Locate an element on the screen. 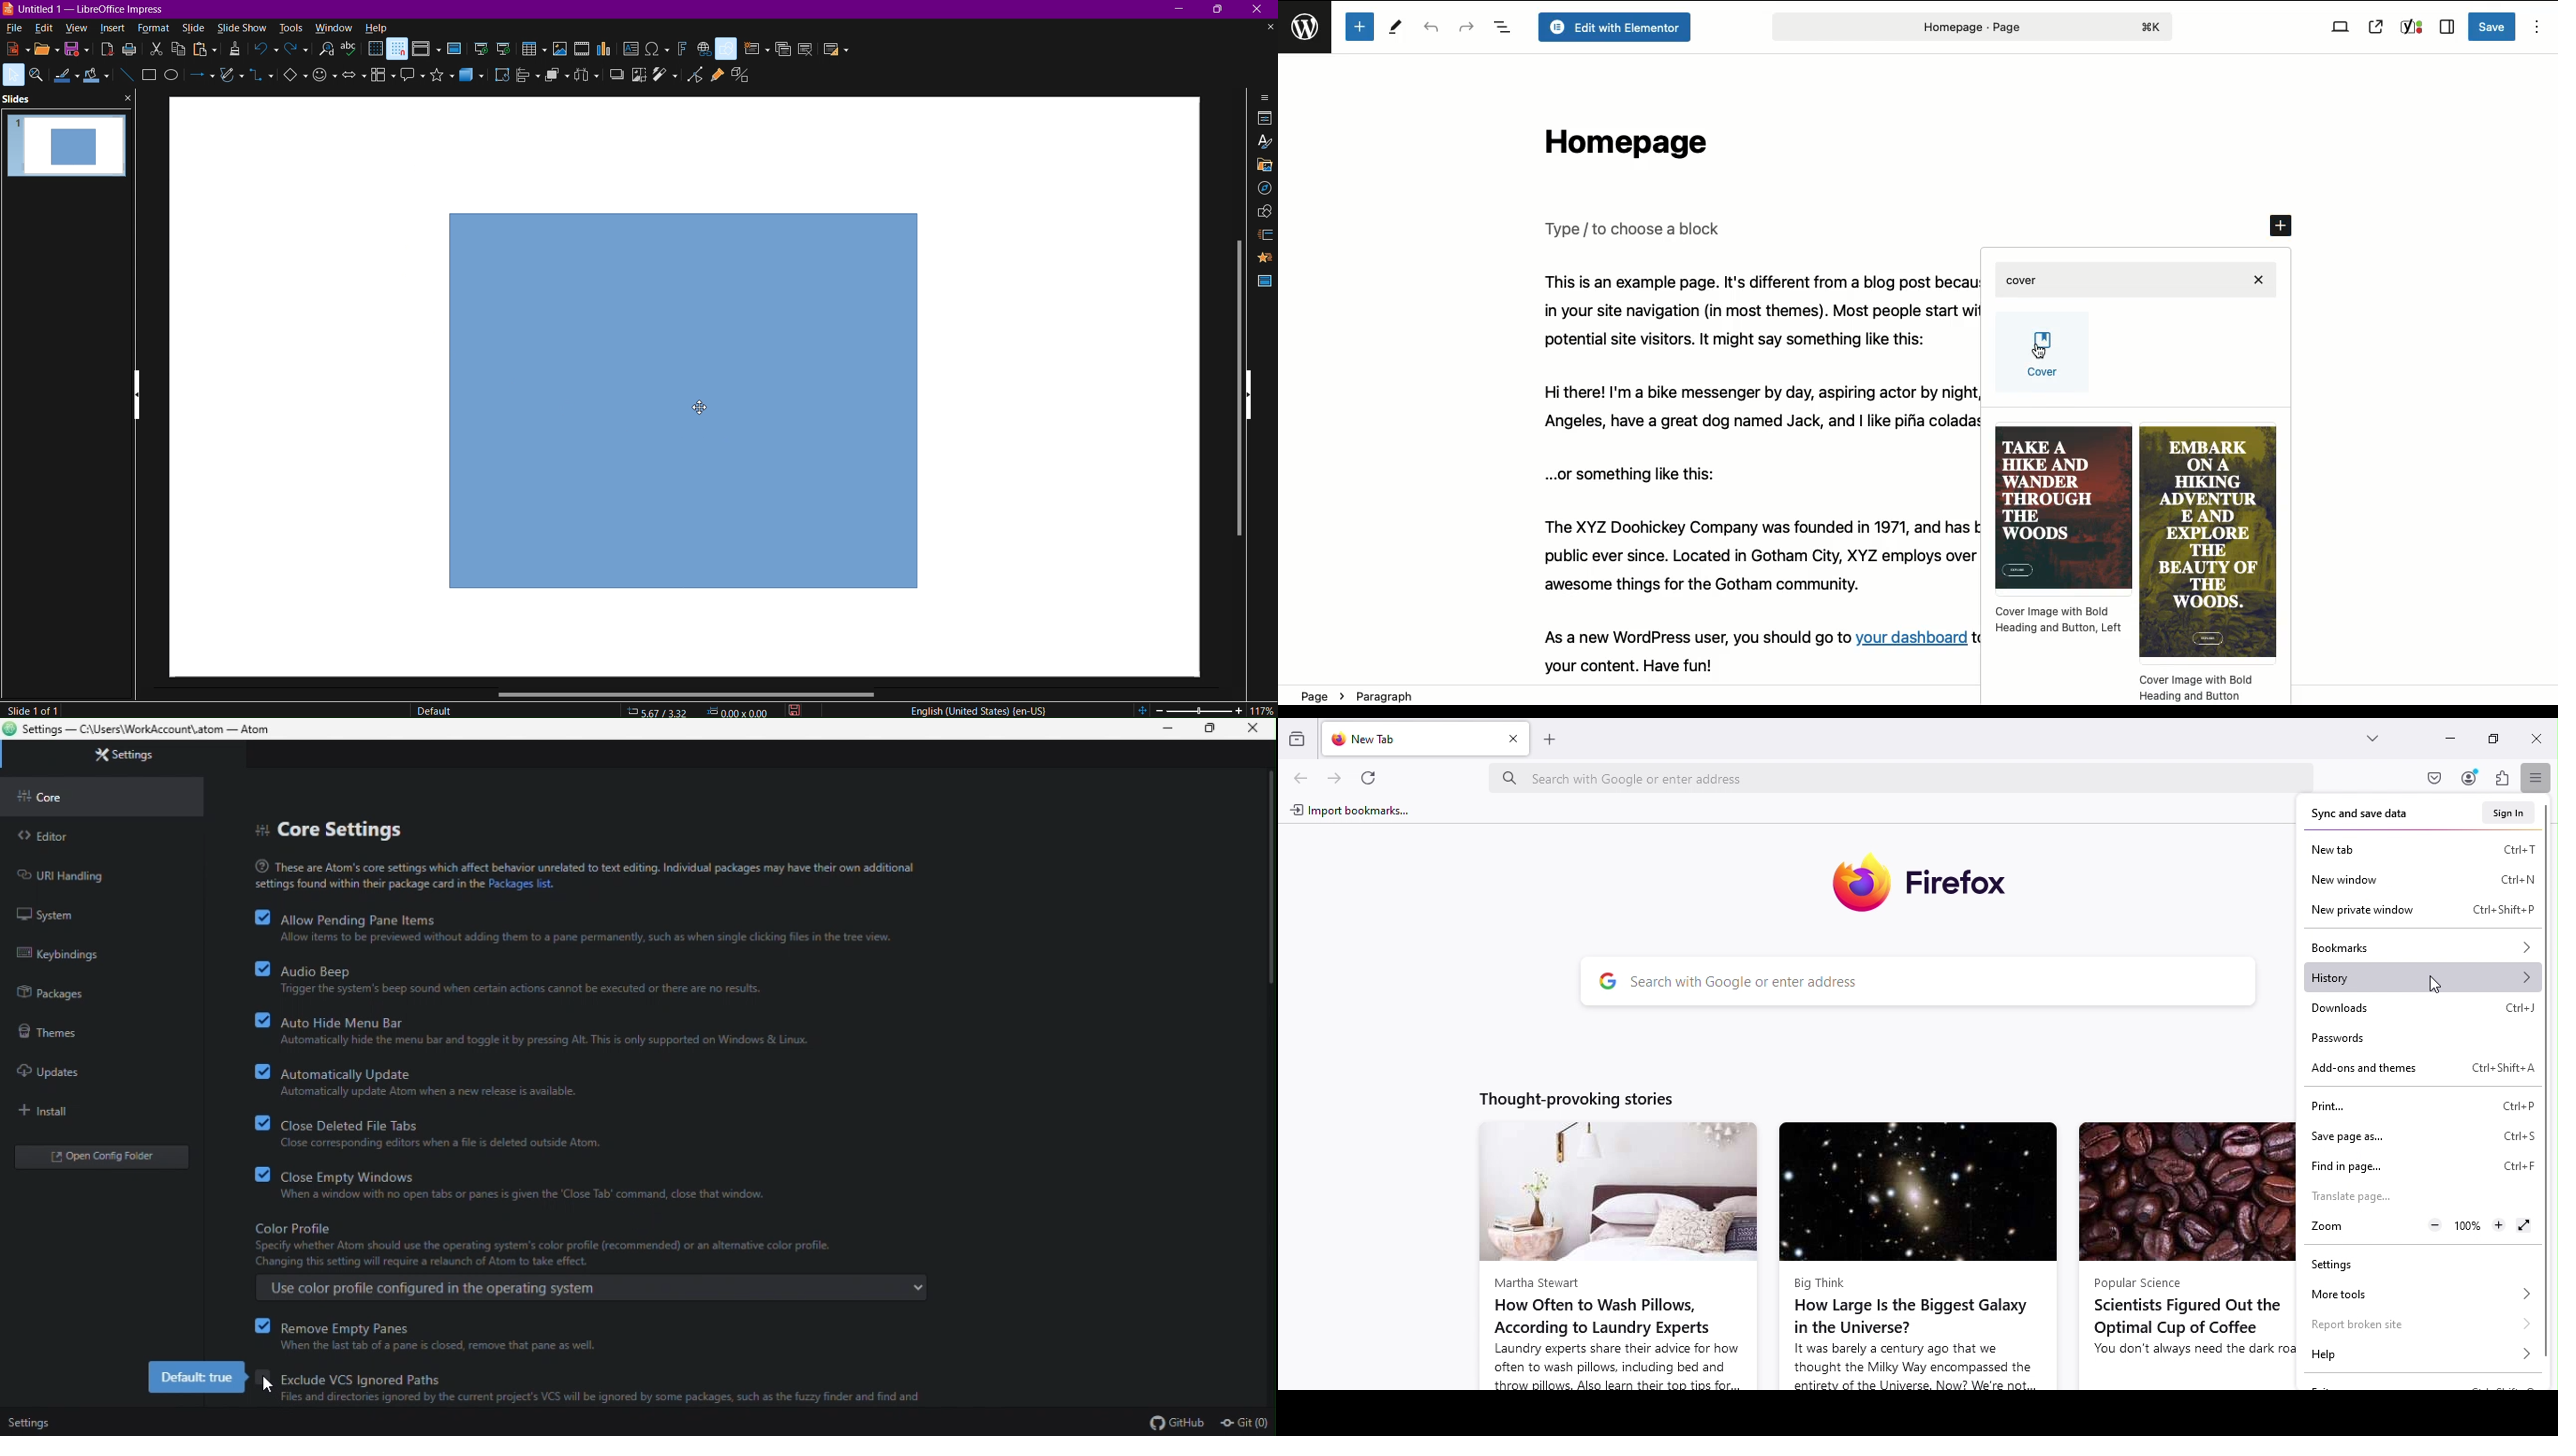 This screenshot has width=2576, height=1456. Address bar is located at coordinates (1904, 777).